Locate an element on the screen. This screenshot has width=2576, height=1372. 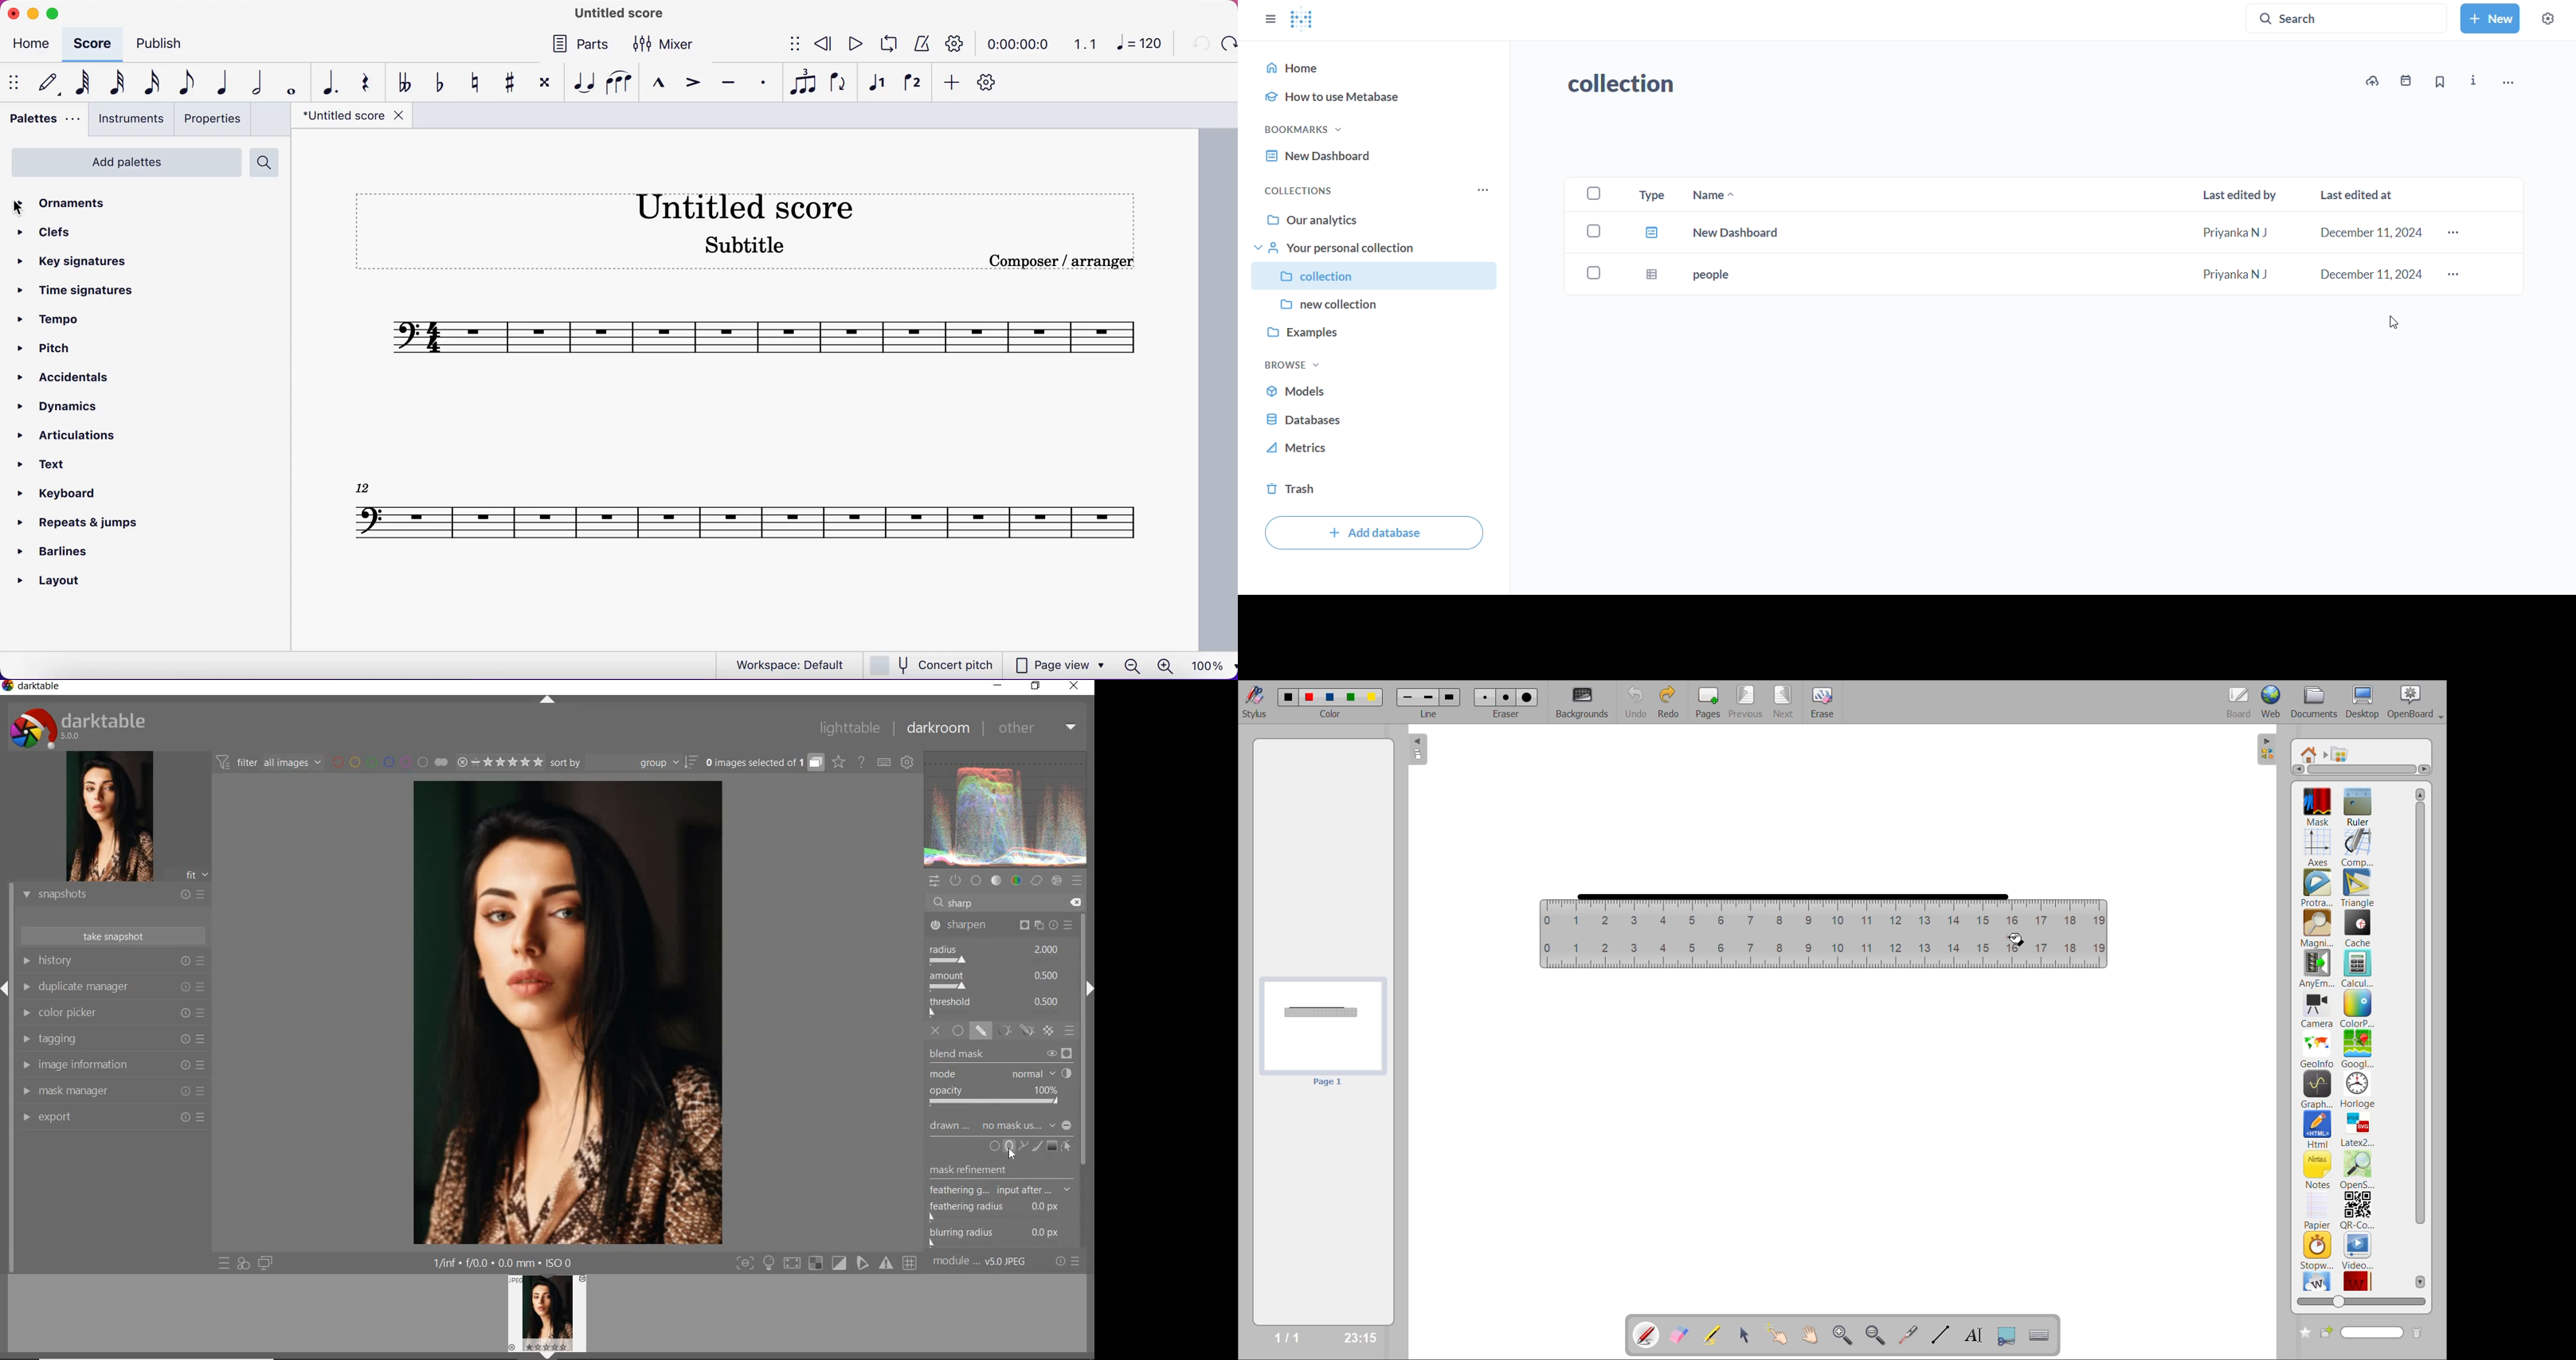
16th note is located at coordinates (149, 84).